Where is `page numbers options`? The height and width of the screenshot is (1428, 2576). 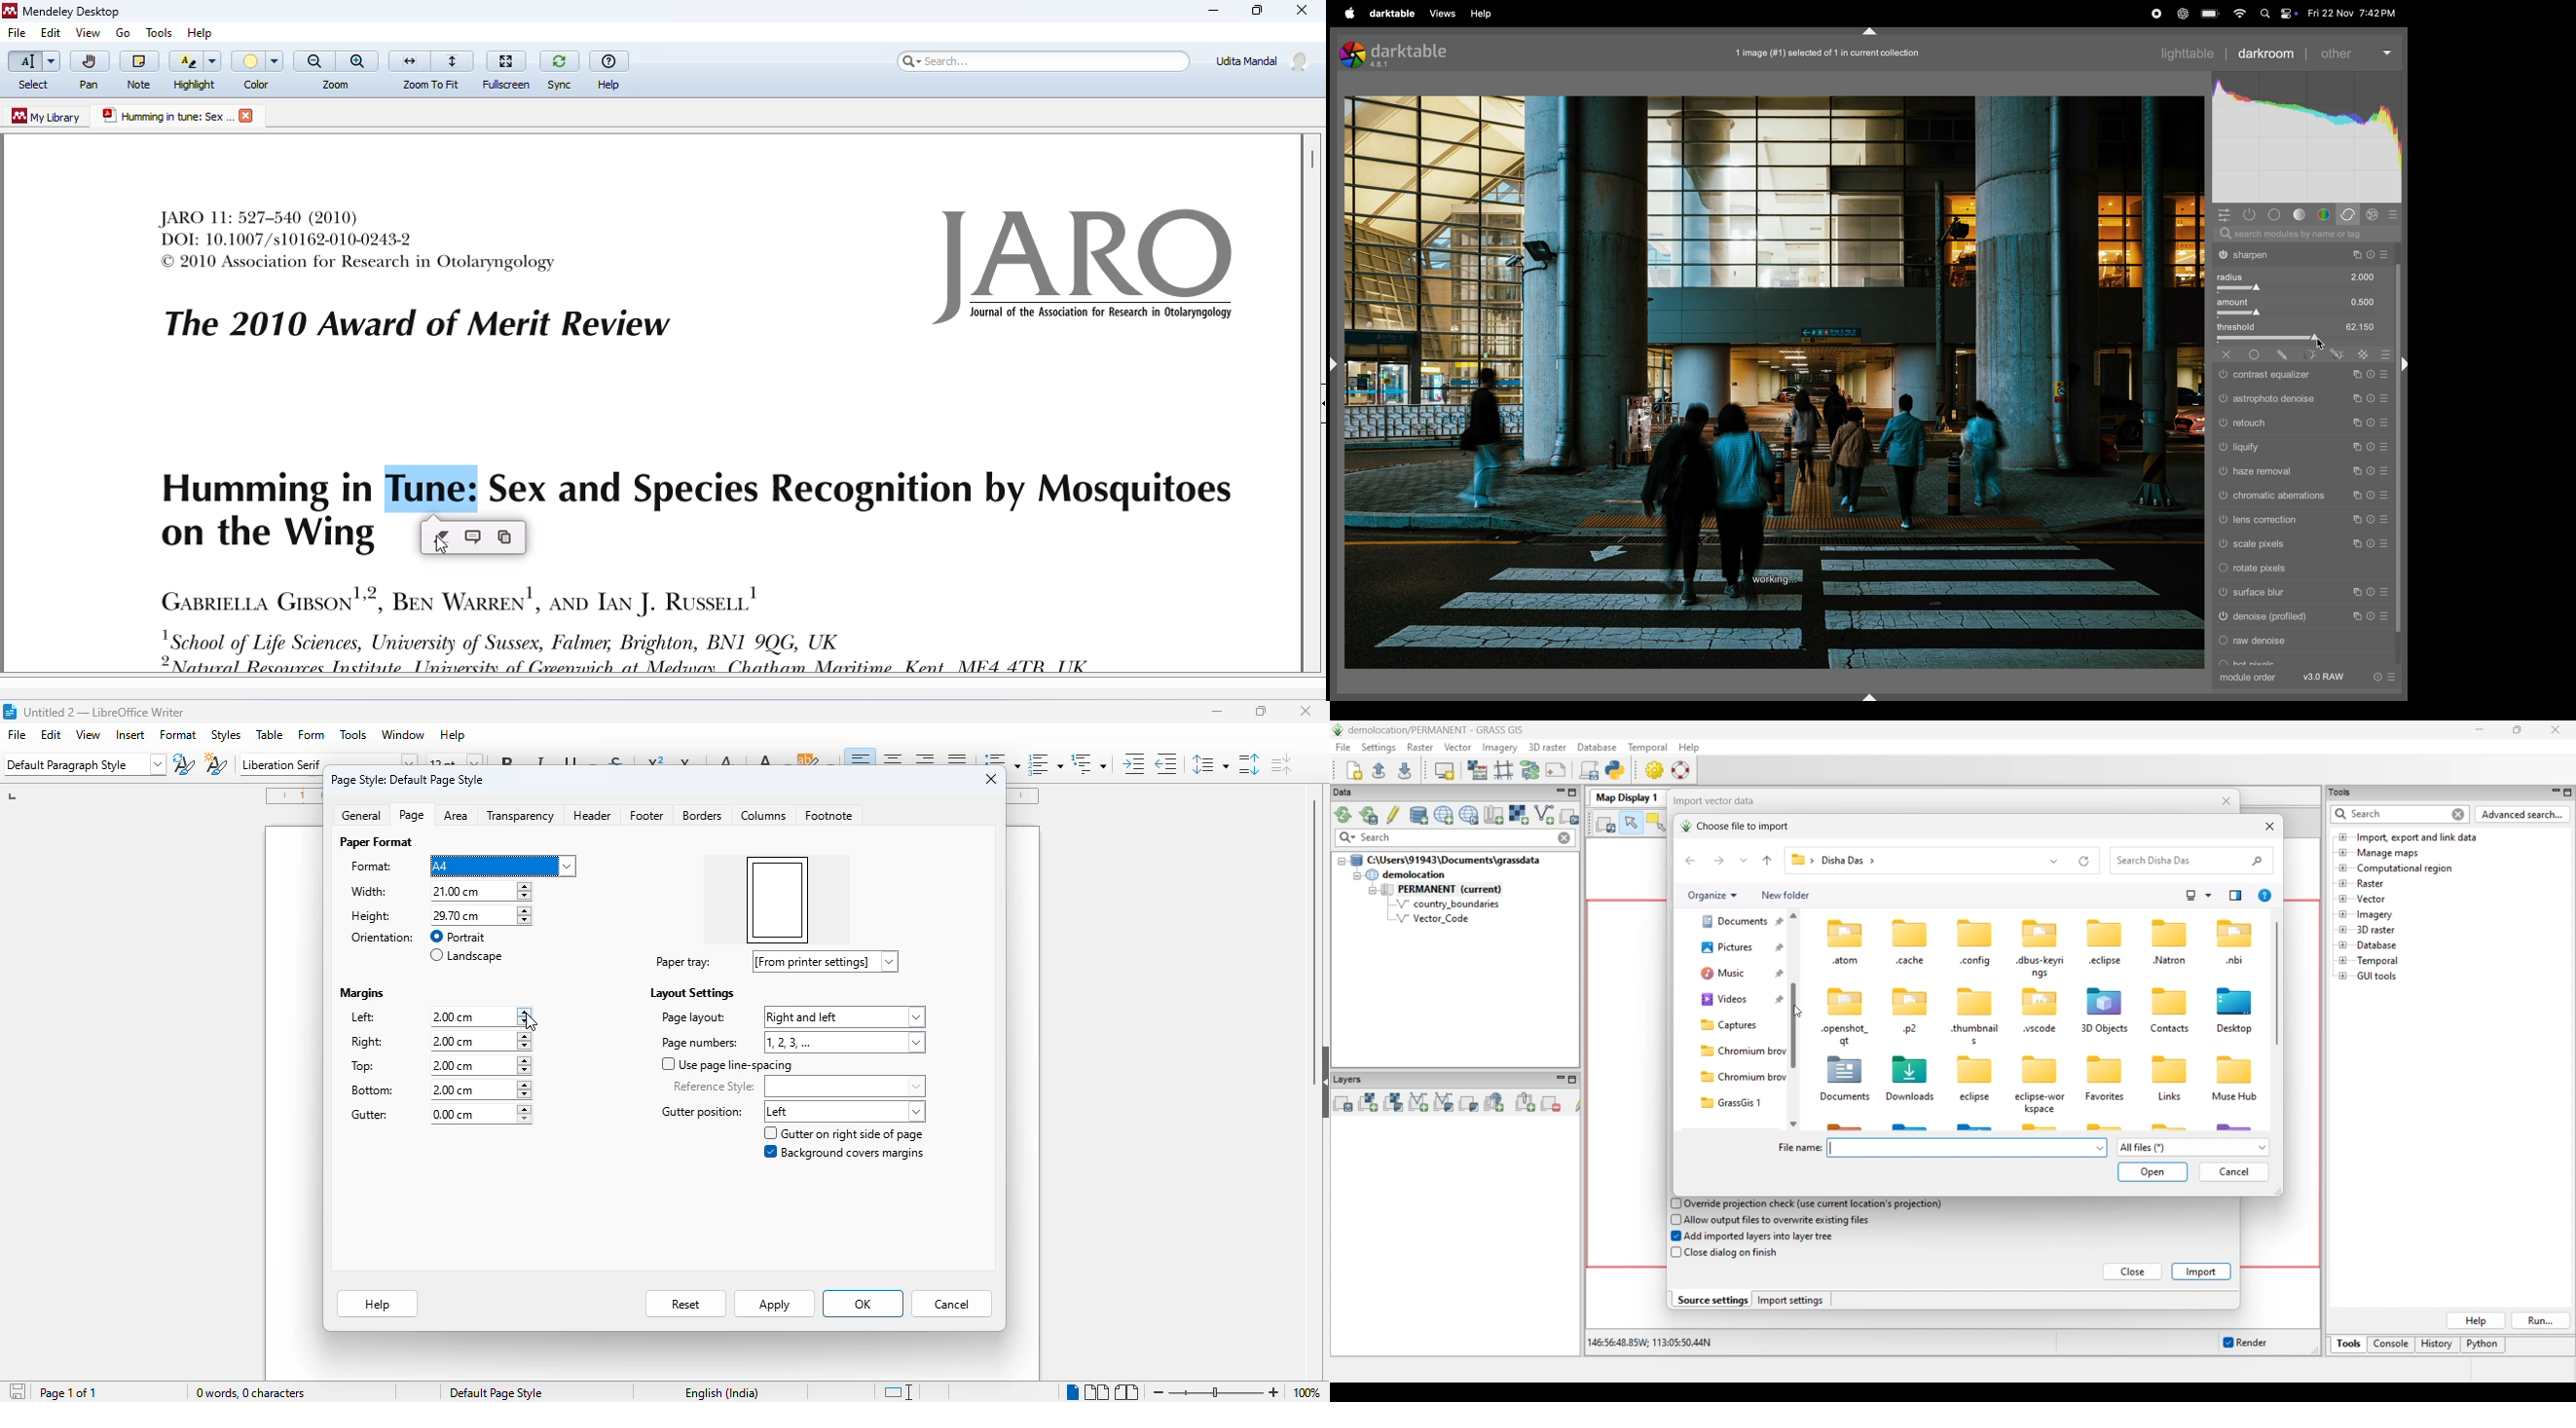 page numbers options is located at coordinates (844, 1043).